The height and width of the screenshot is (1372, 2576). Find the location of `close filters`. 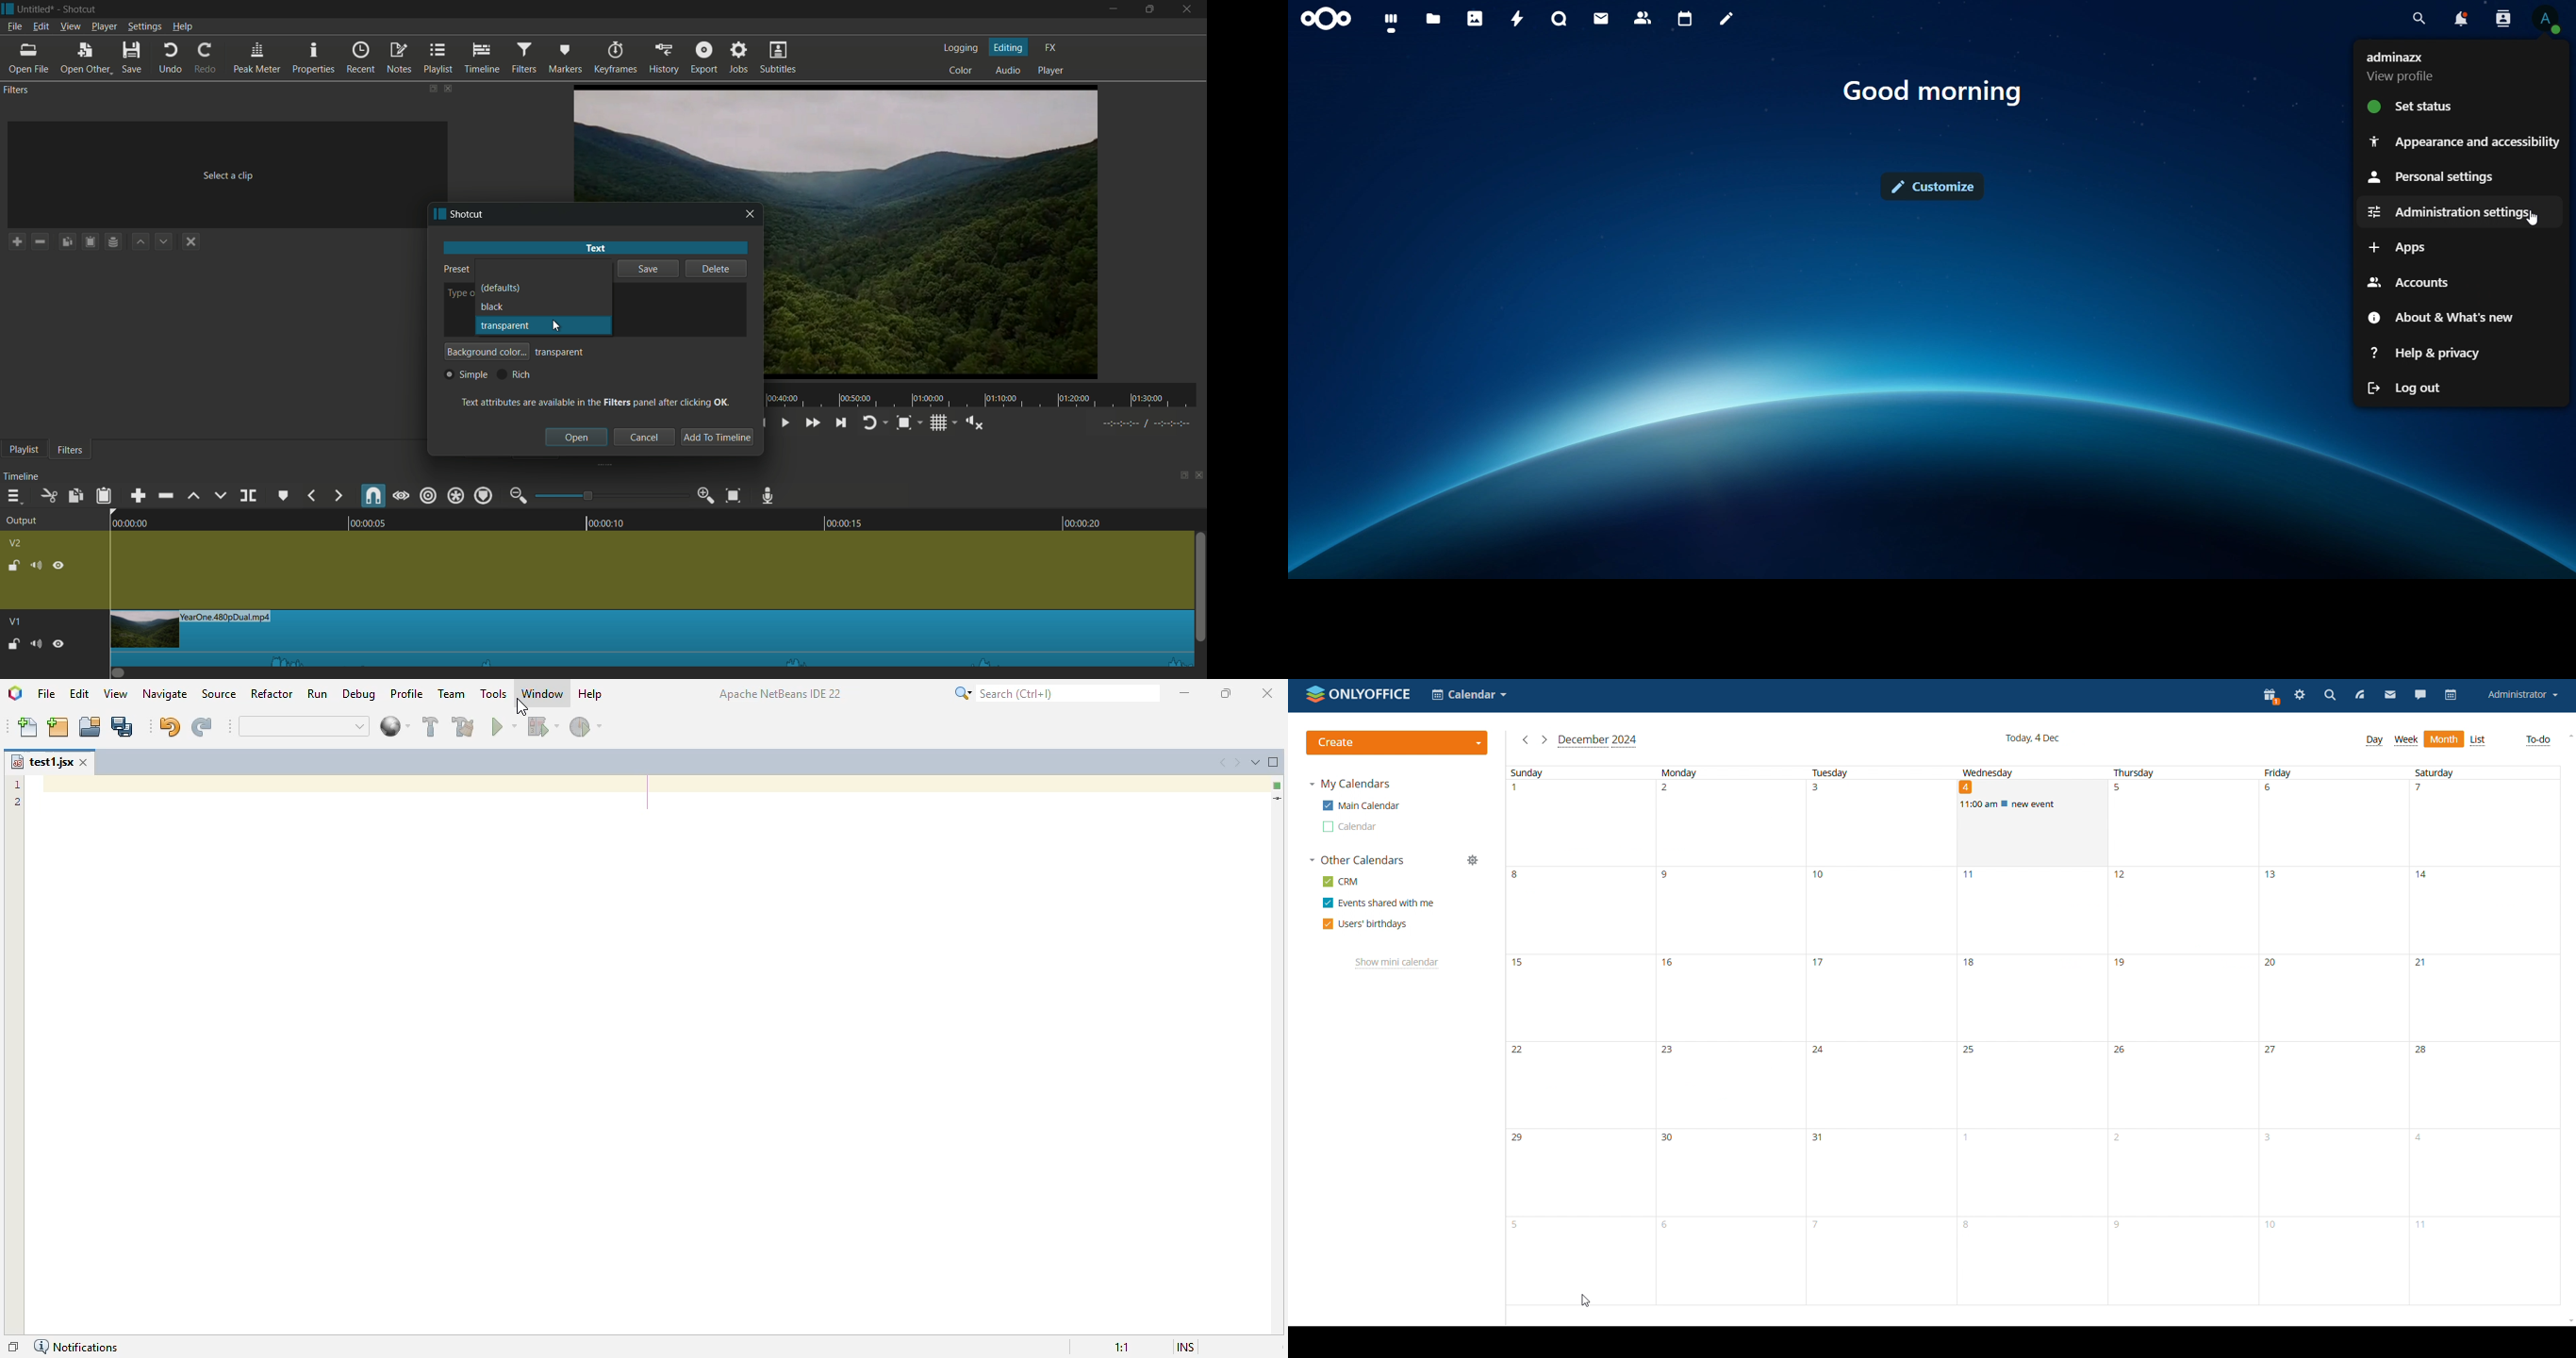

close filters is located at coordinates (450, 88).